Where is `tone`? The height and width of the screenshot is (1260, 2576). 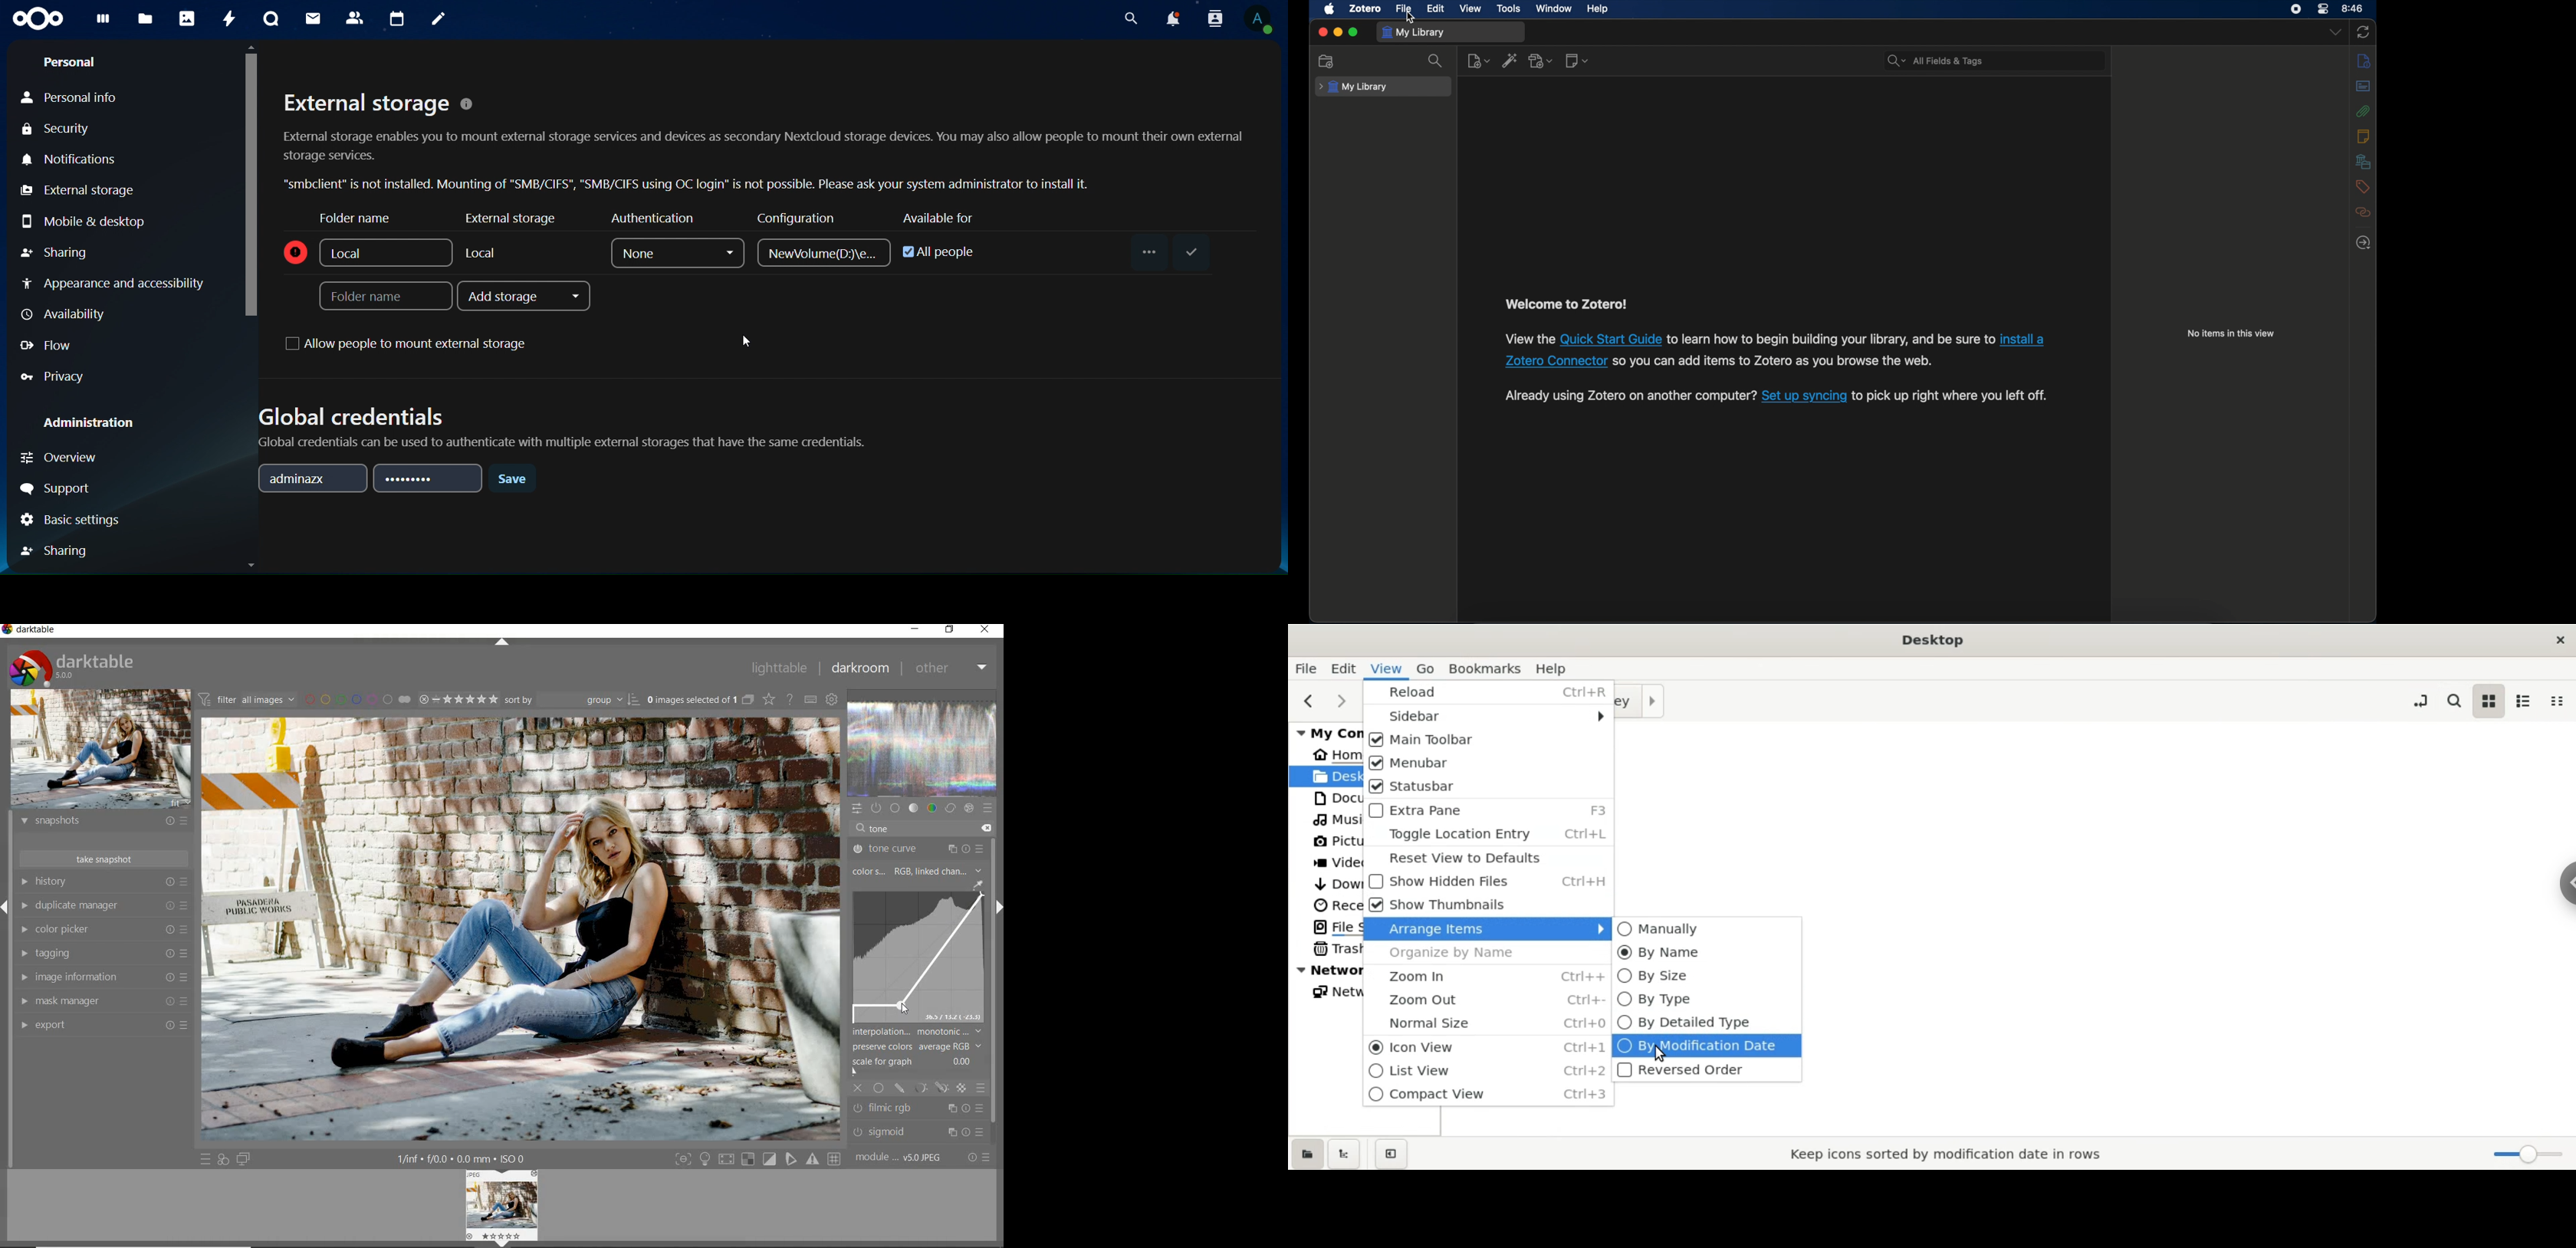 tone is located at coordinates (915, 809).